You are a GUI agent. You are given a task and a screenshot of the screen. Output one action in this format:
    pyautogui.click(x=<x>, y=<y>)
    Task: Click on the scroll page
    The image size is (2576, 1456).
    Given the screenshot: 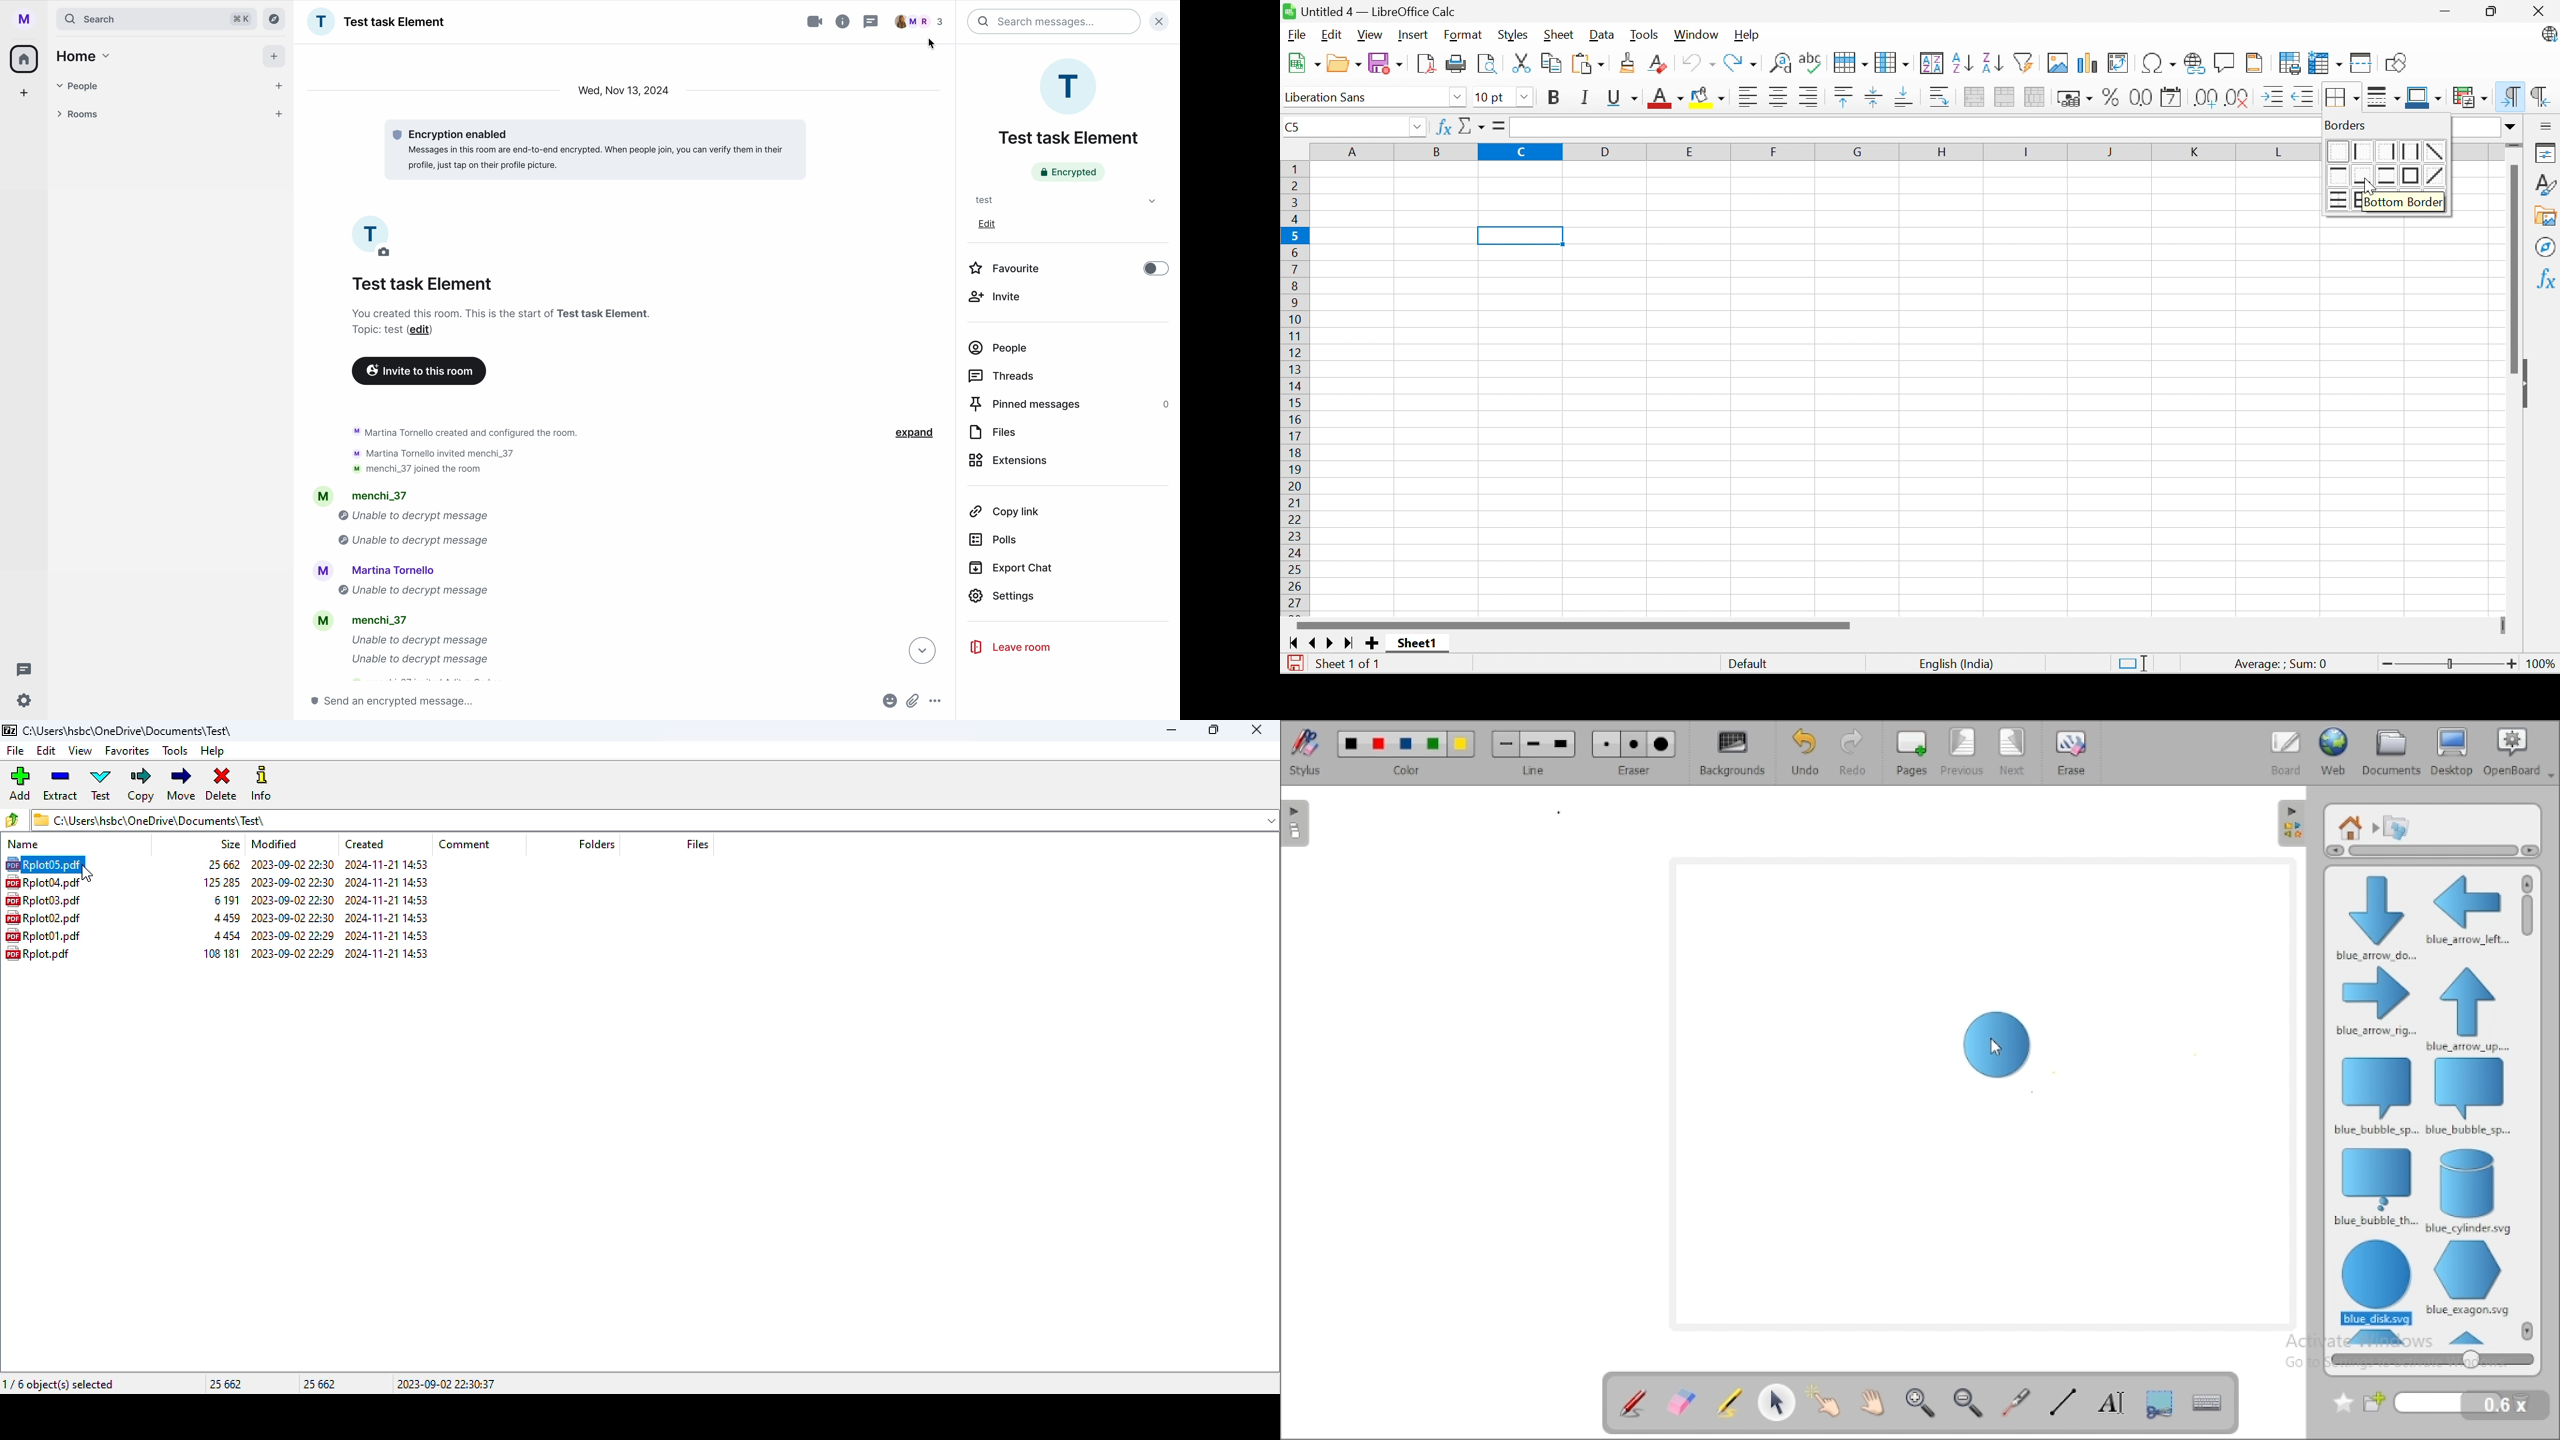 What is the action you would take?
    pyautogui.click(x=1873, y=1400)
    